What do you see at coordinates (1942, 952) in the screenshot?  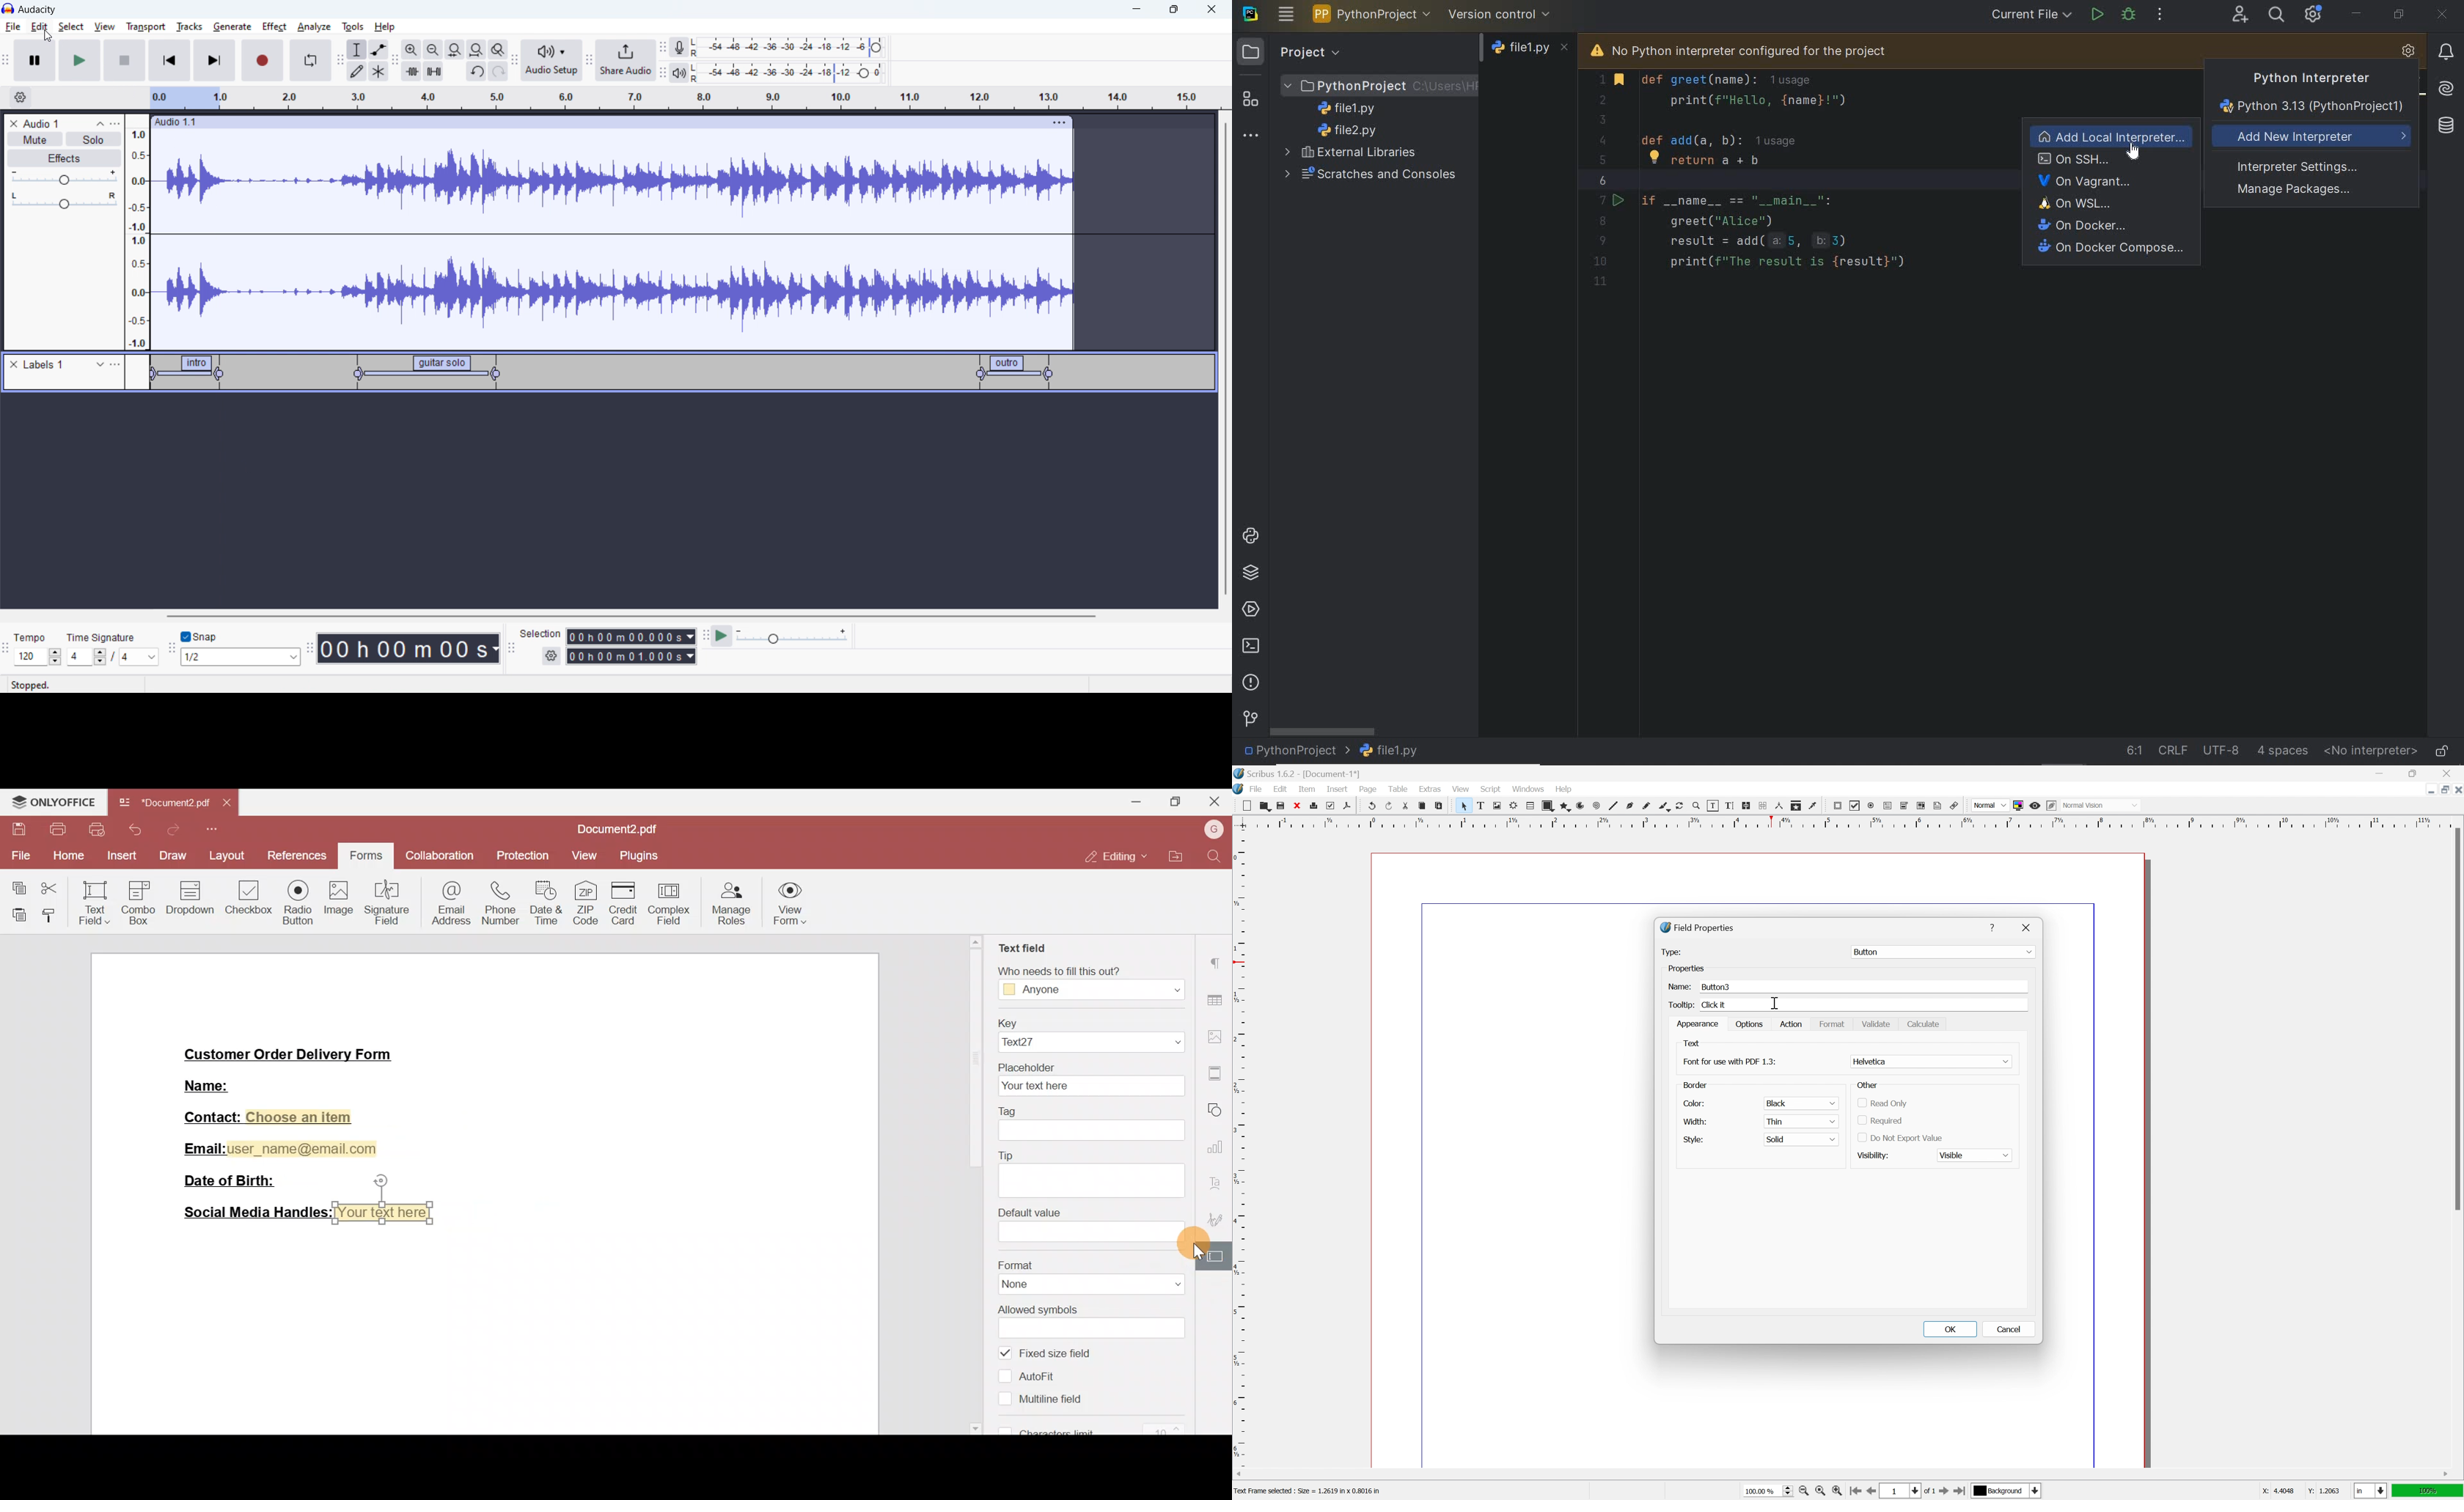 I see `Button` at bounding box center [1942, 952].